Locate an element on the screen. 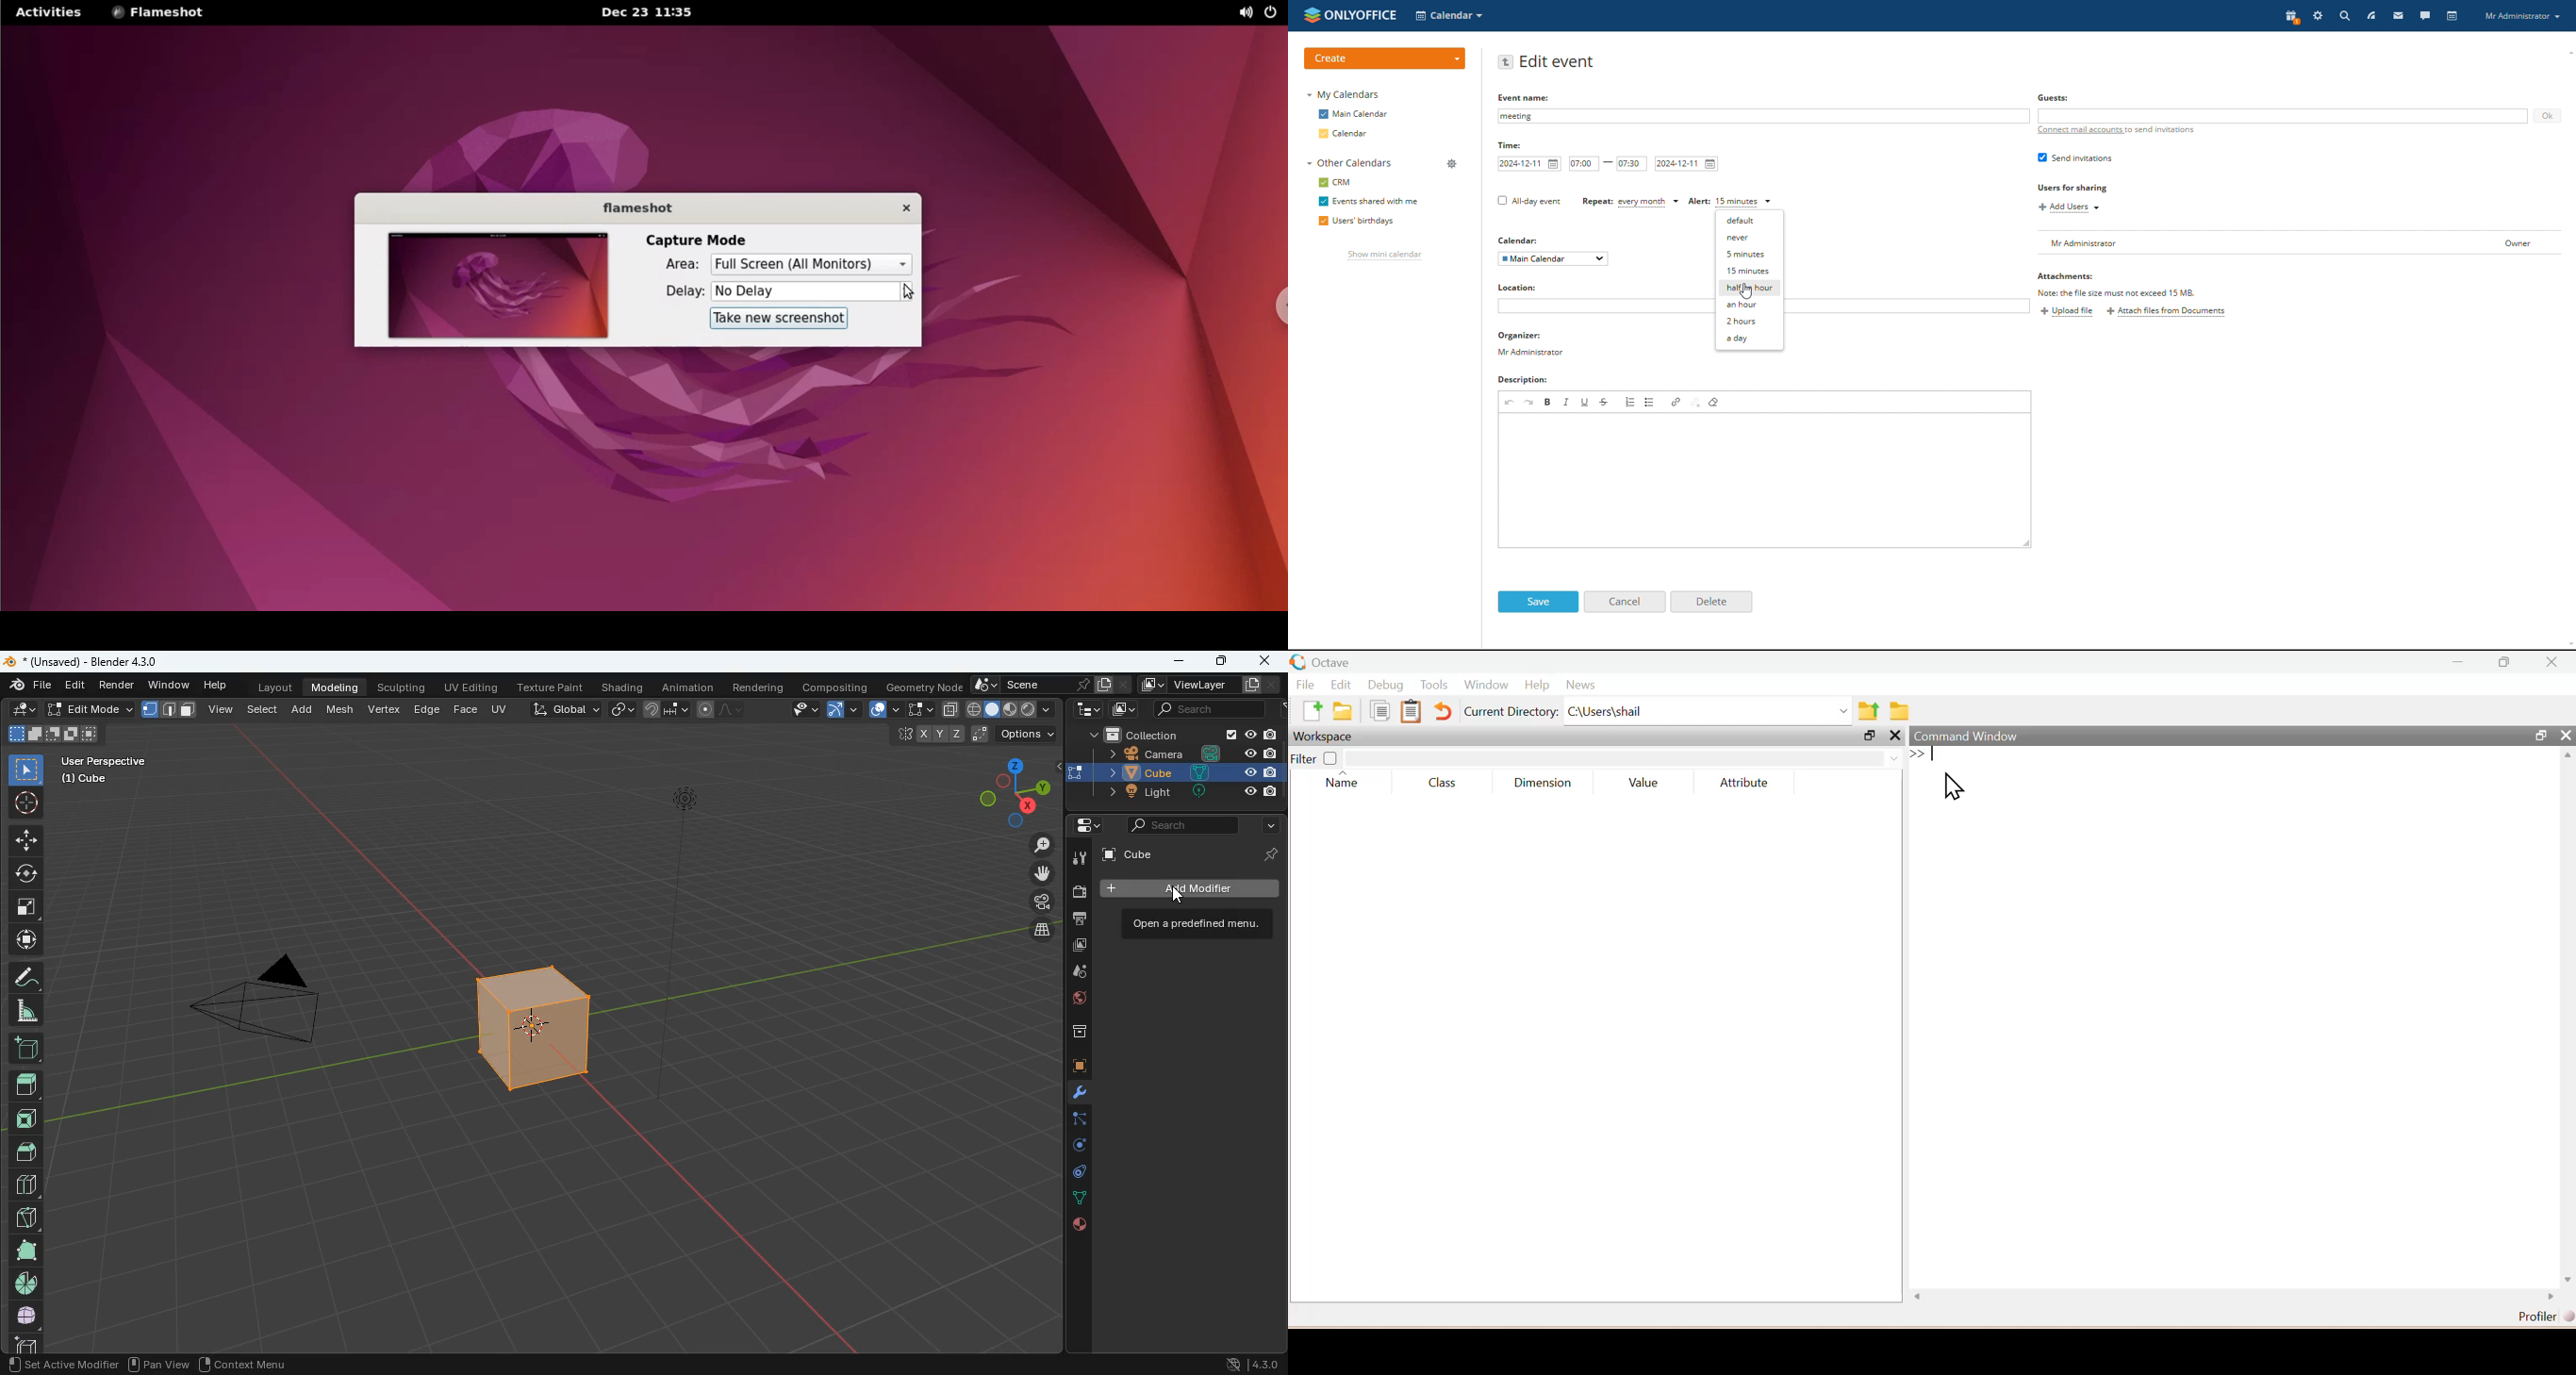 The width and height of the screenshot is (2576, 1400). view is located at coordinates (800, 710).